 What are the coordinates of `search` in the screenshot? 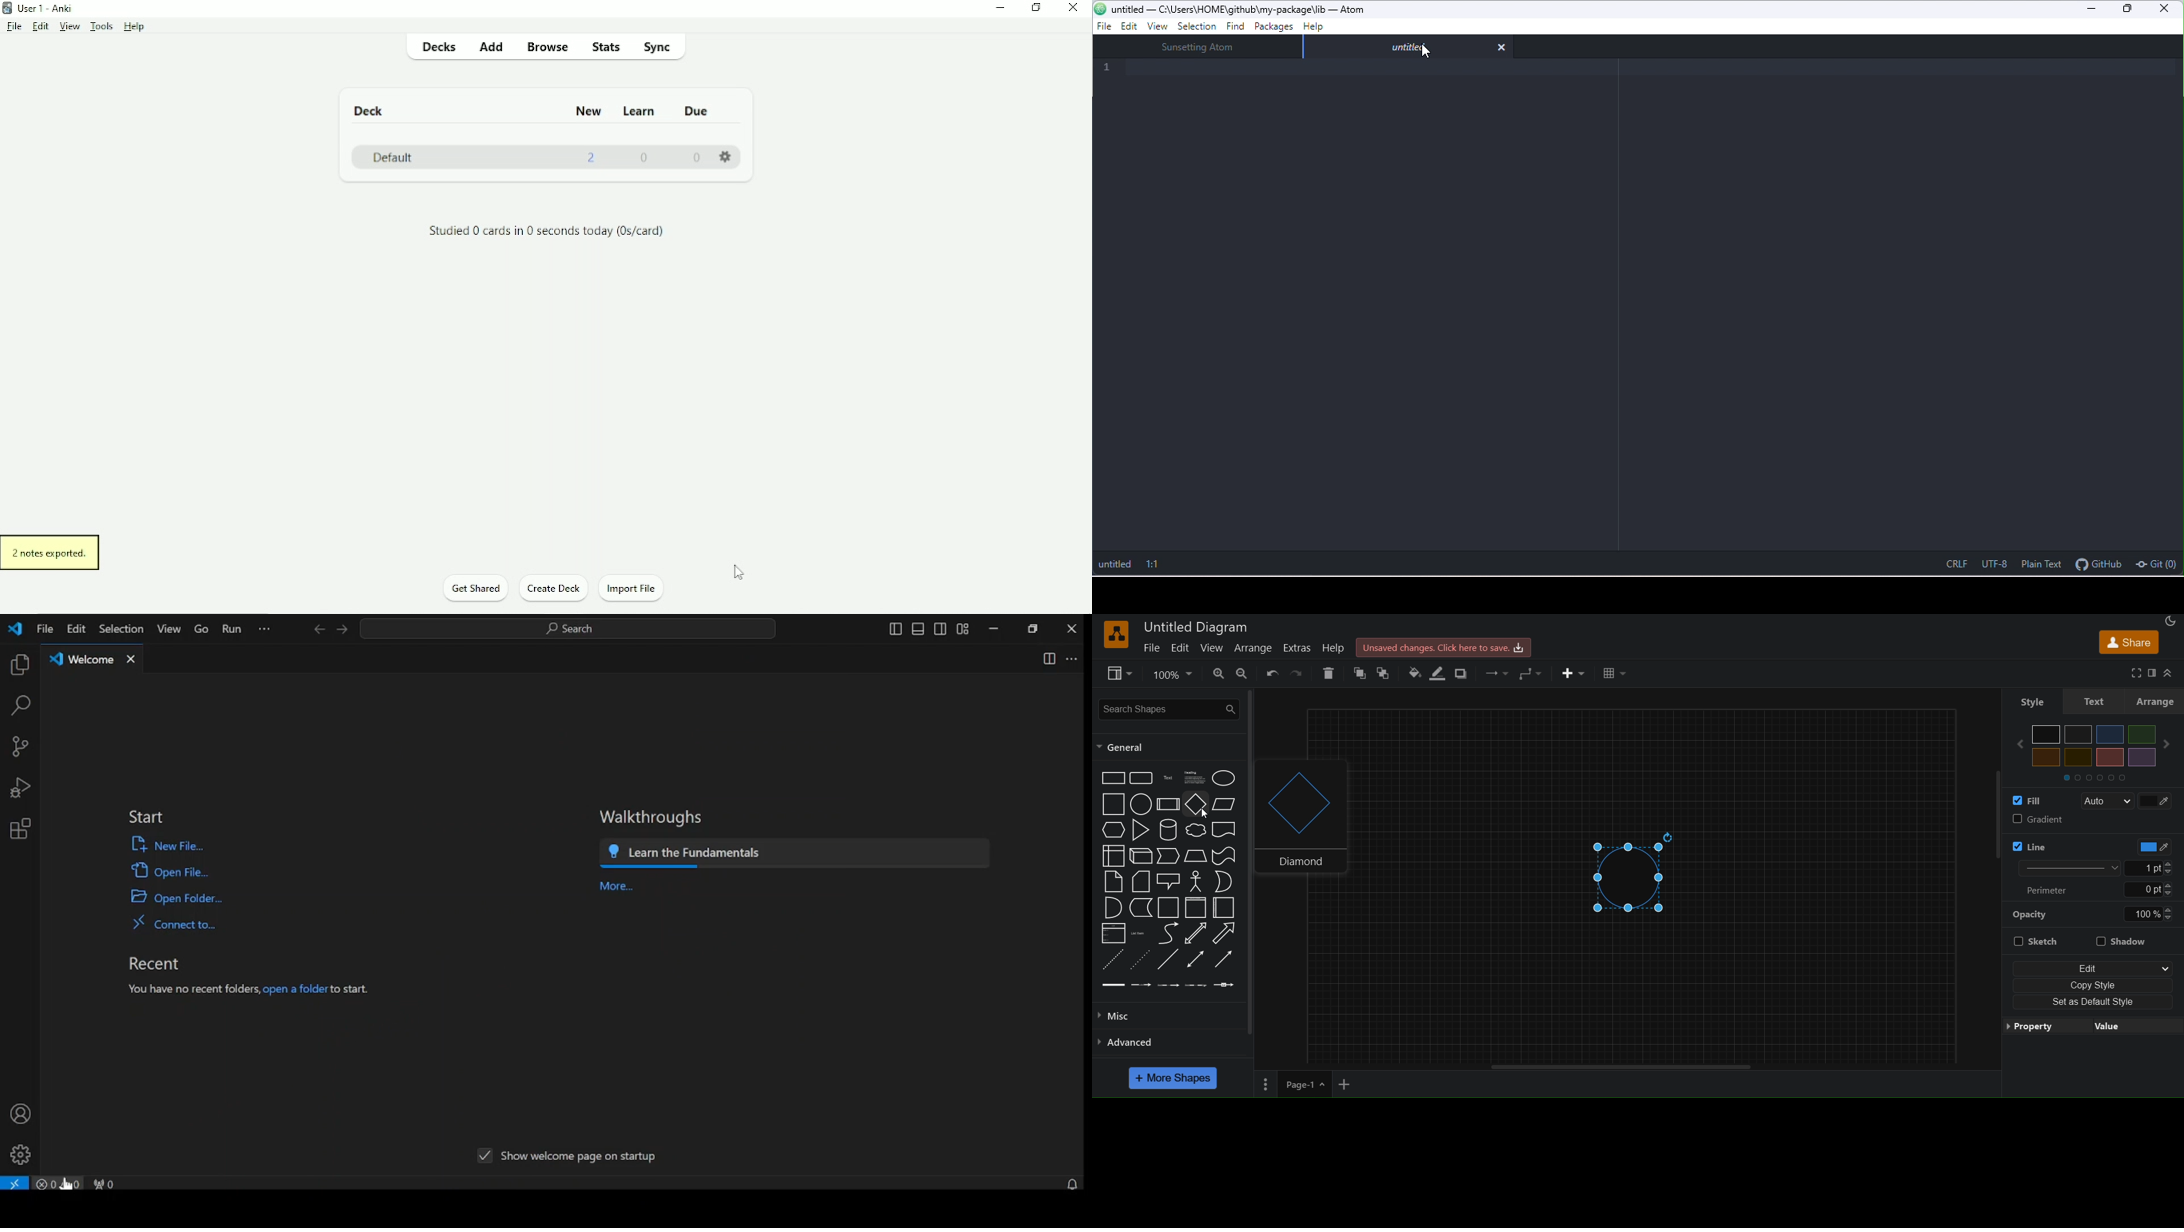 It's located at (20, 706).